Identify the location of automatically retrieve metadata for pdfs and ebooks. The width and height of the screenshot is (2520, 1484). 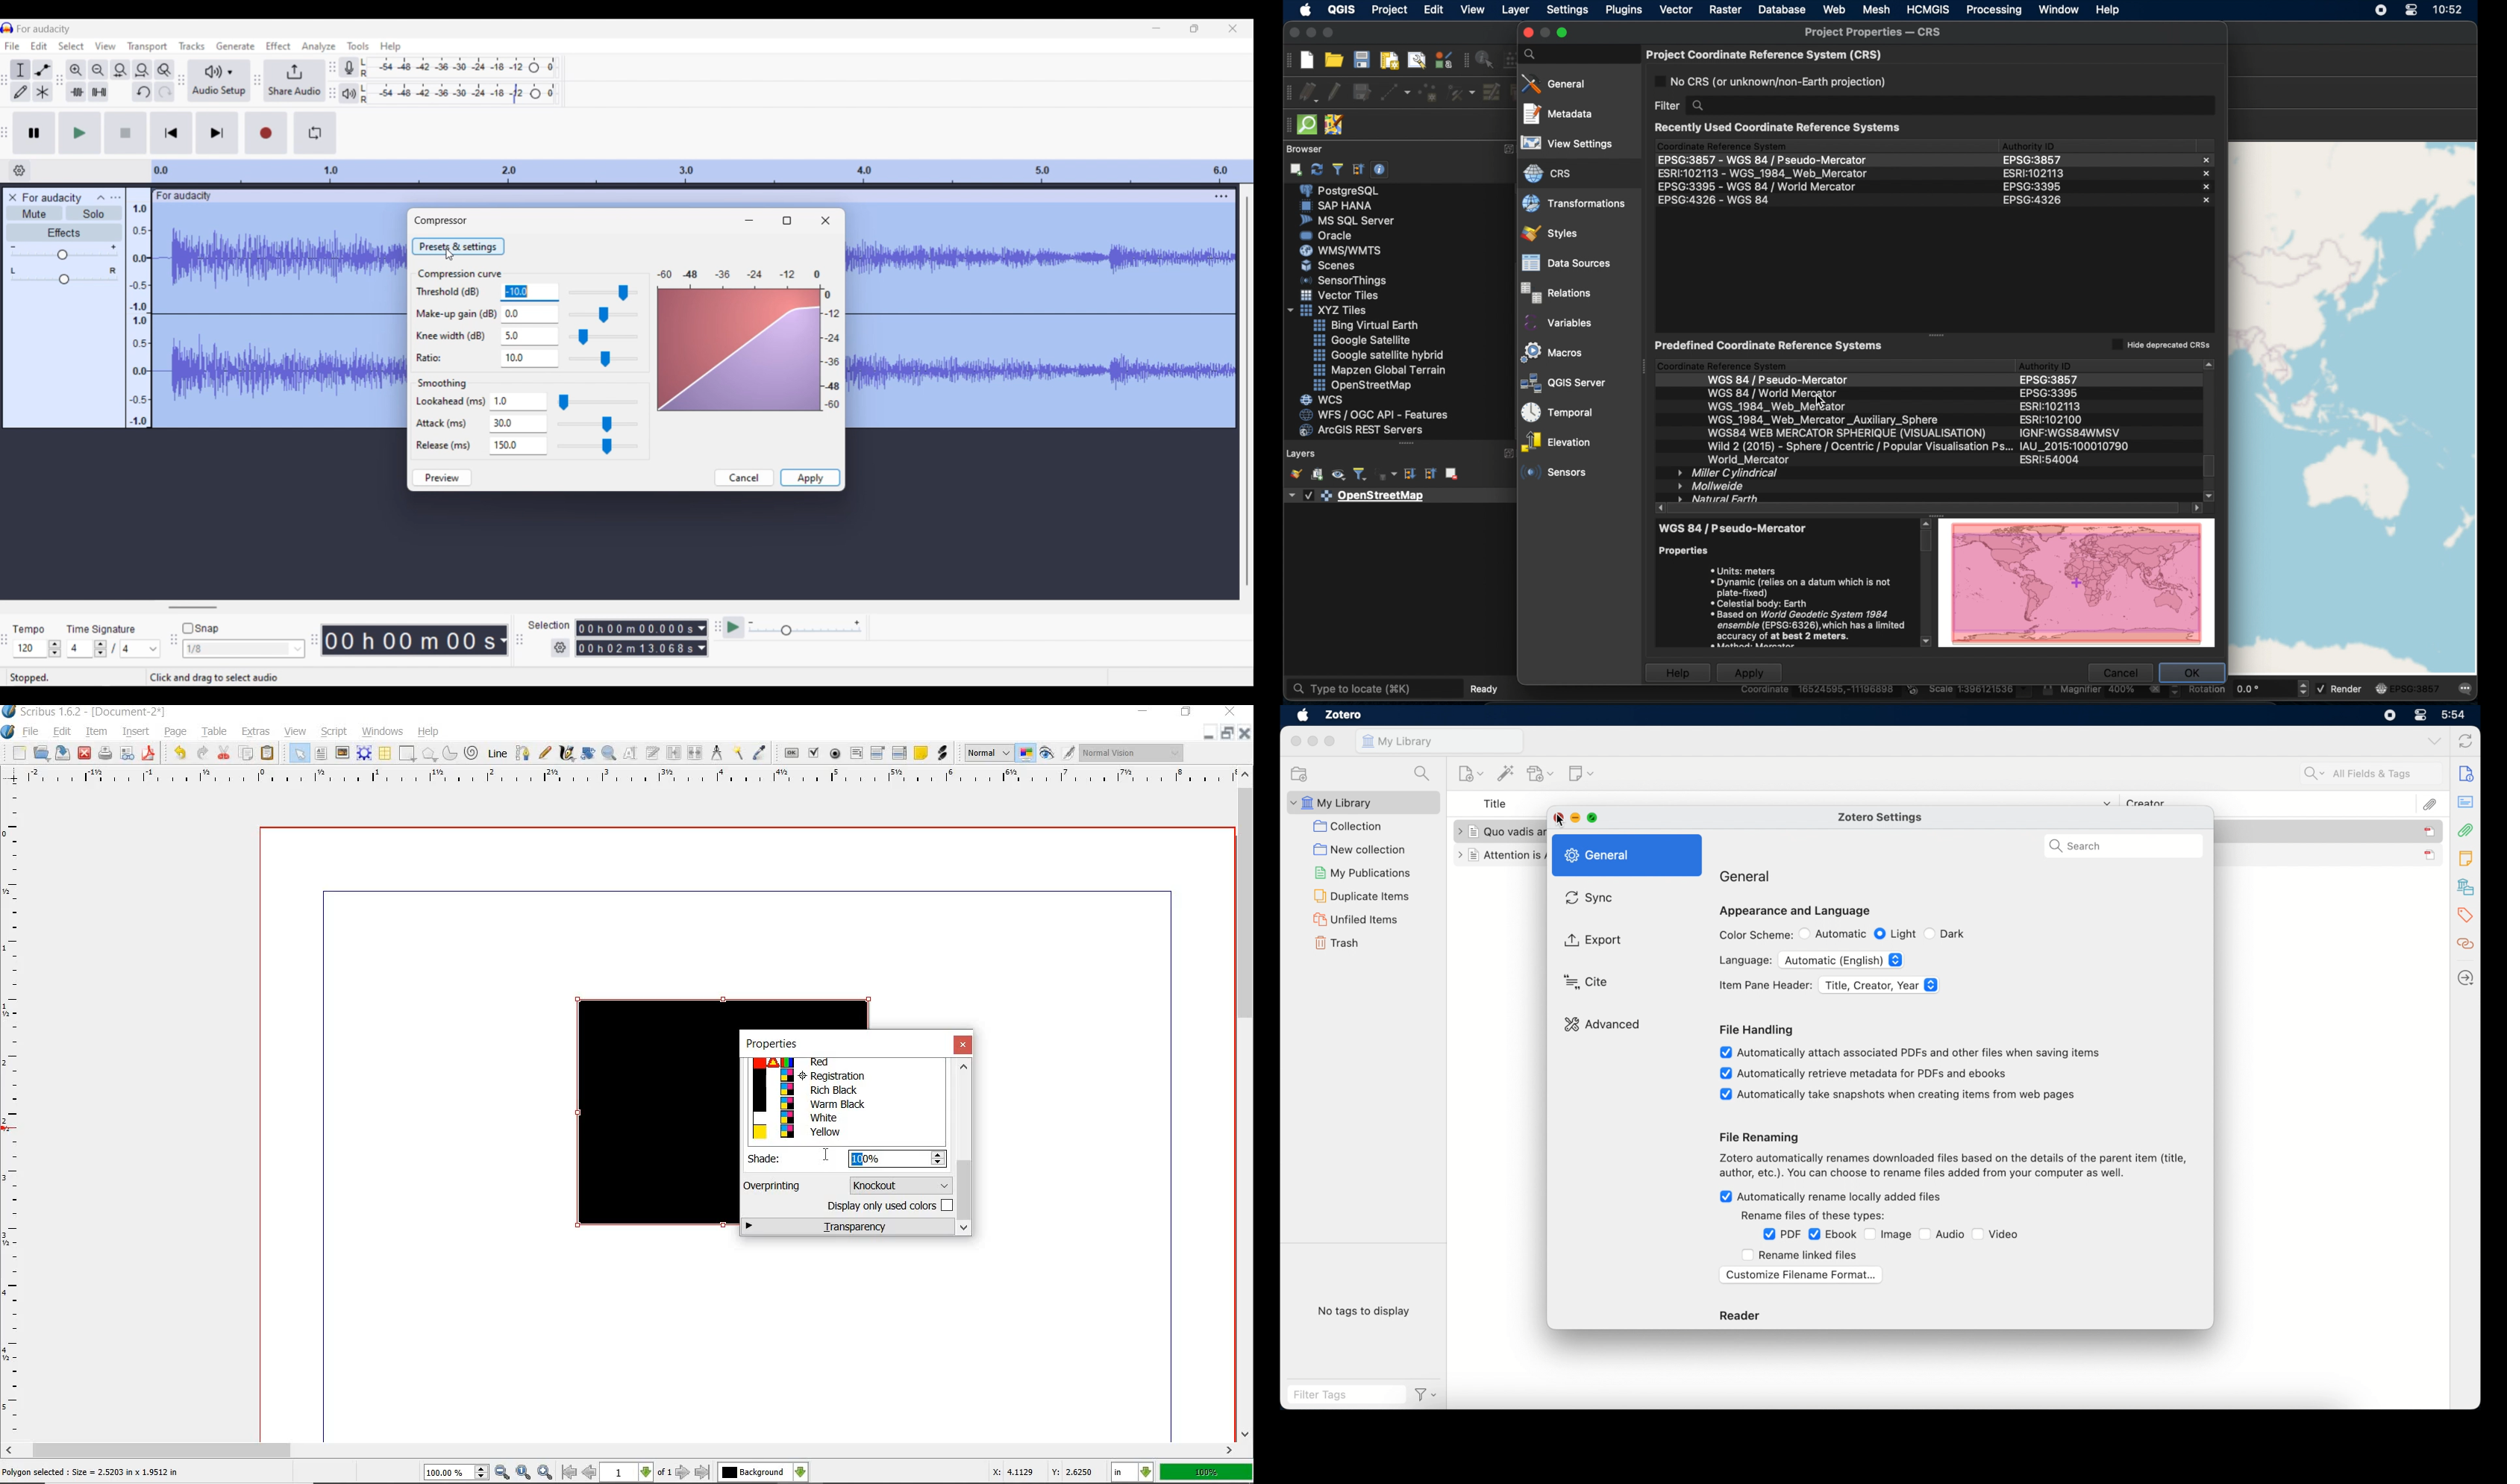
(1865, 1073).